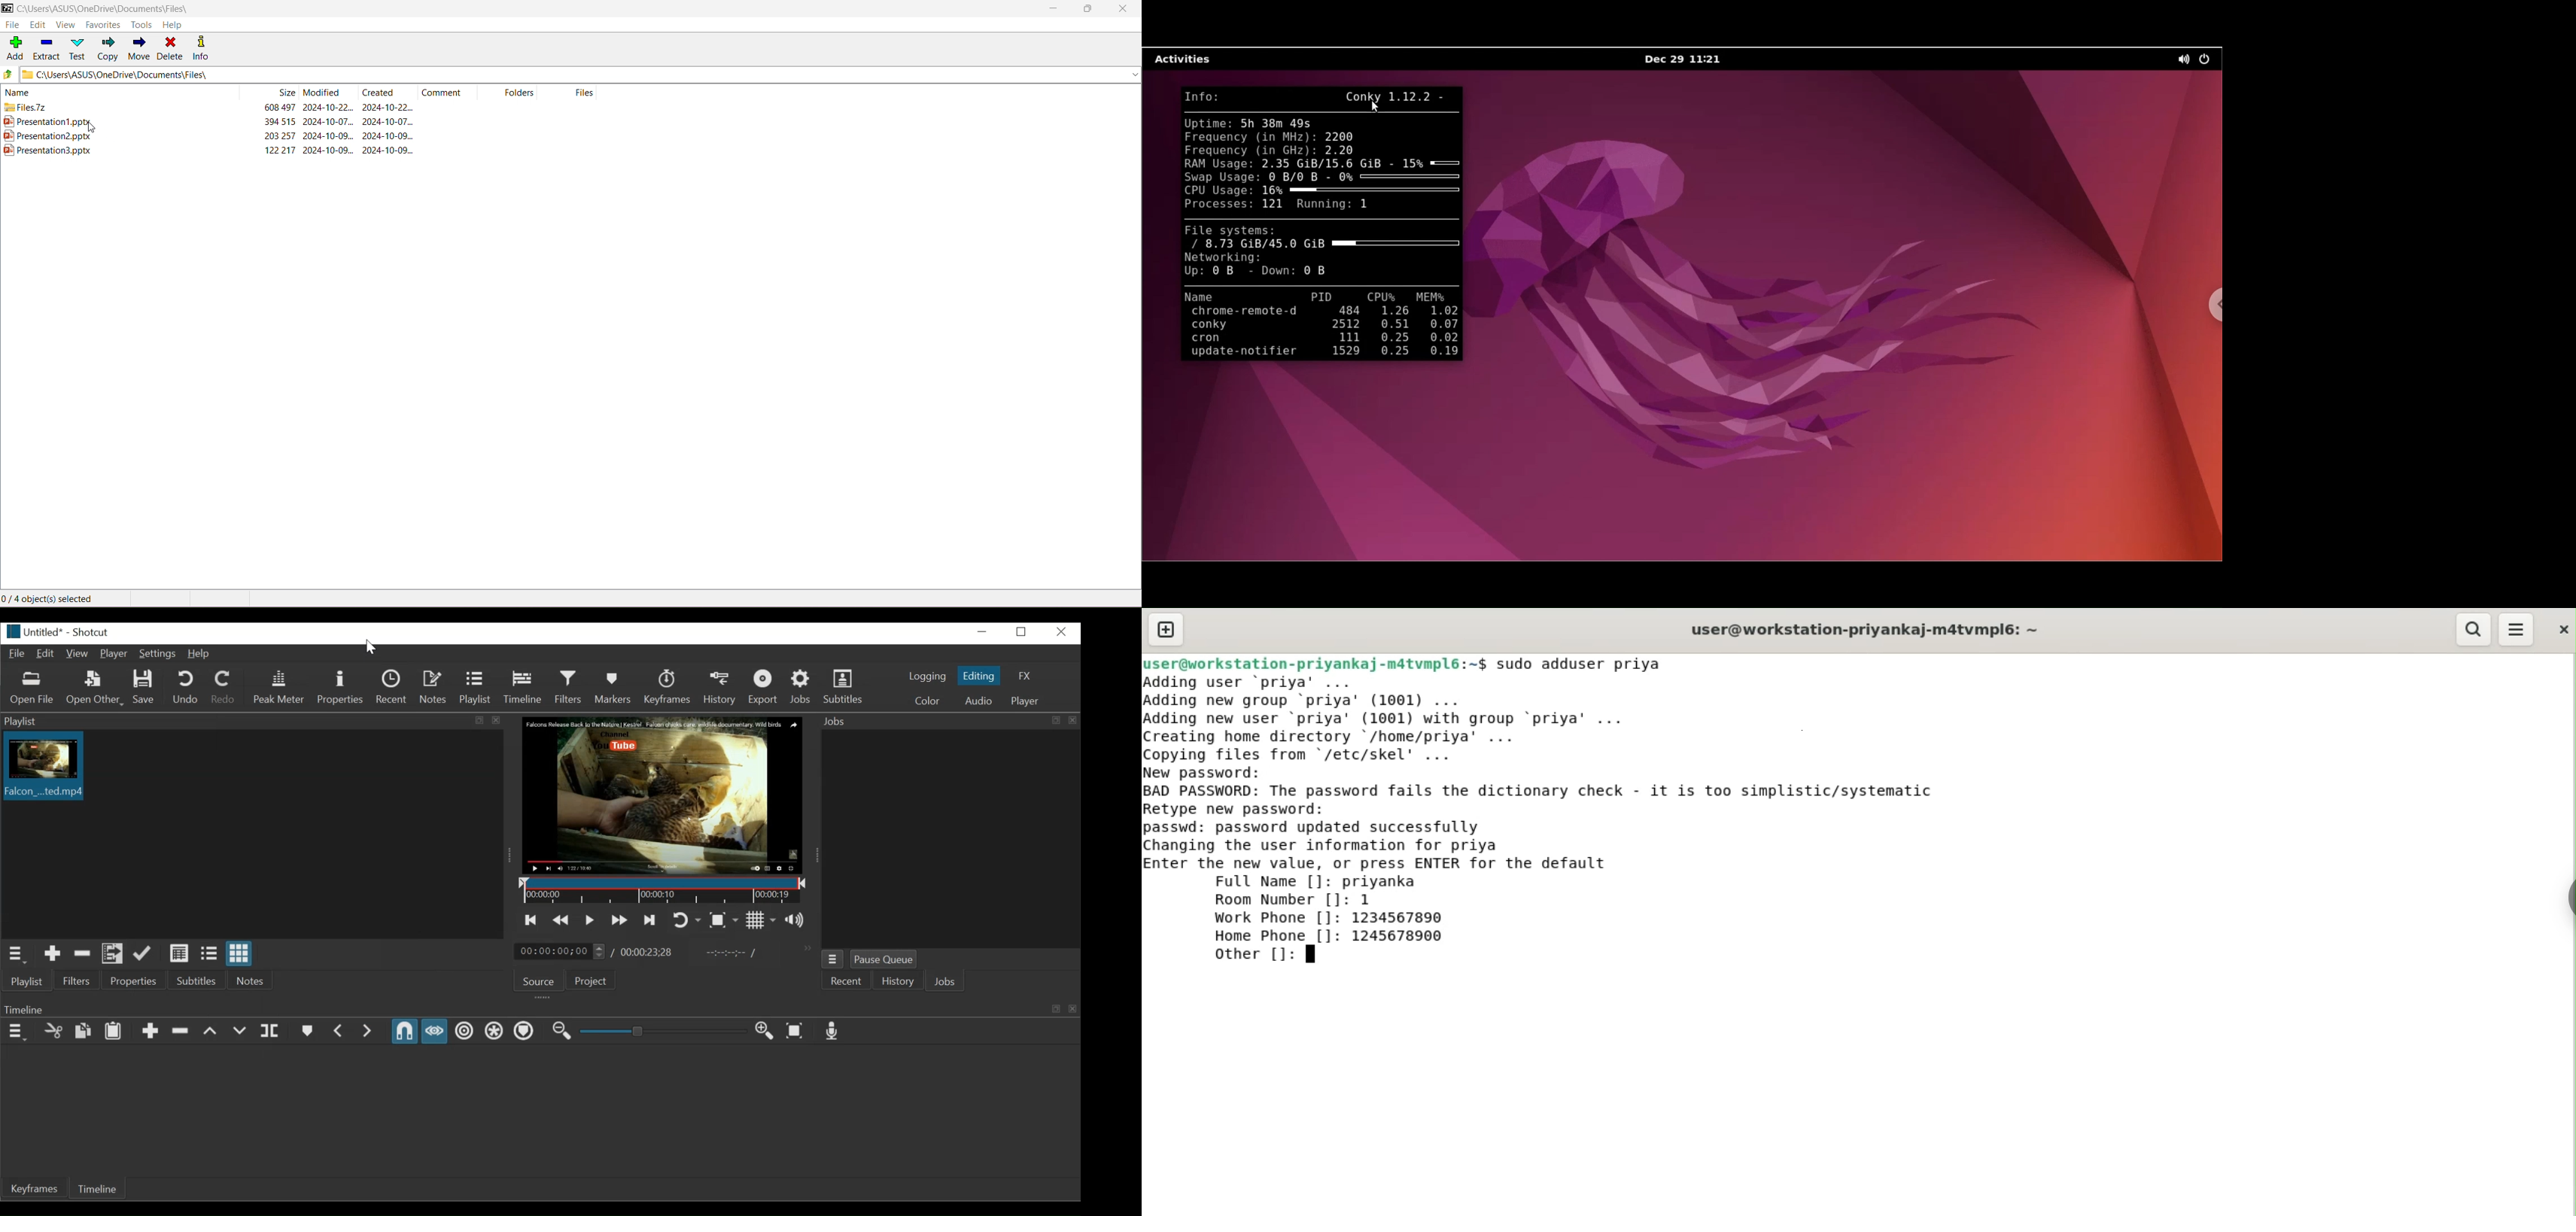 The width and height of the screenshot is (2576, 1232). Describe the element at coordinates (663, 795) in the screenshot. I see `Falcon Release Back to the Nature | Kestrel. Falcon chicks care wildlife documentary. Wild Birds. Channel. You tube(Media Viewer)` at that location.